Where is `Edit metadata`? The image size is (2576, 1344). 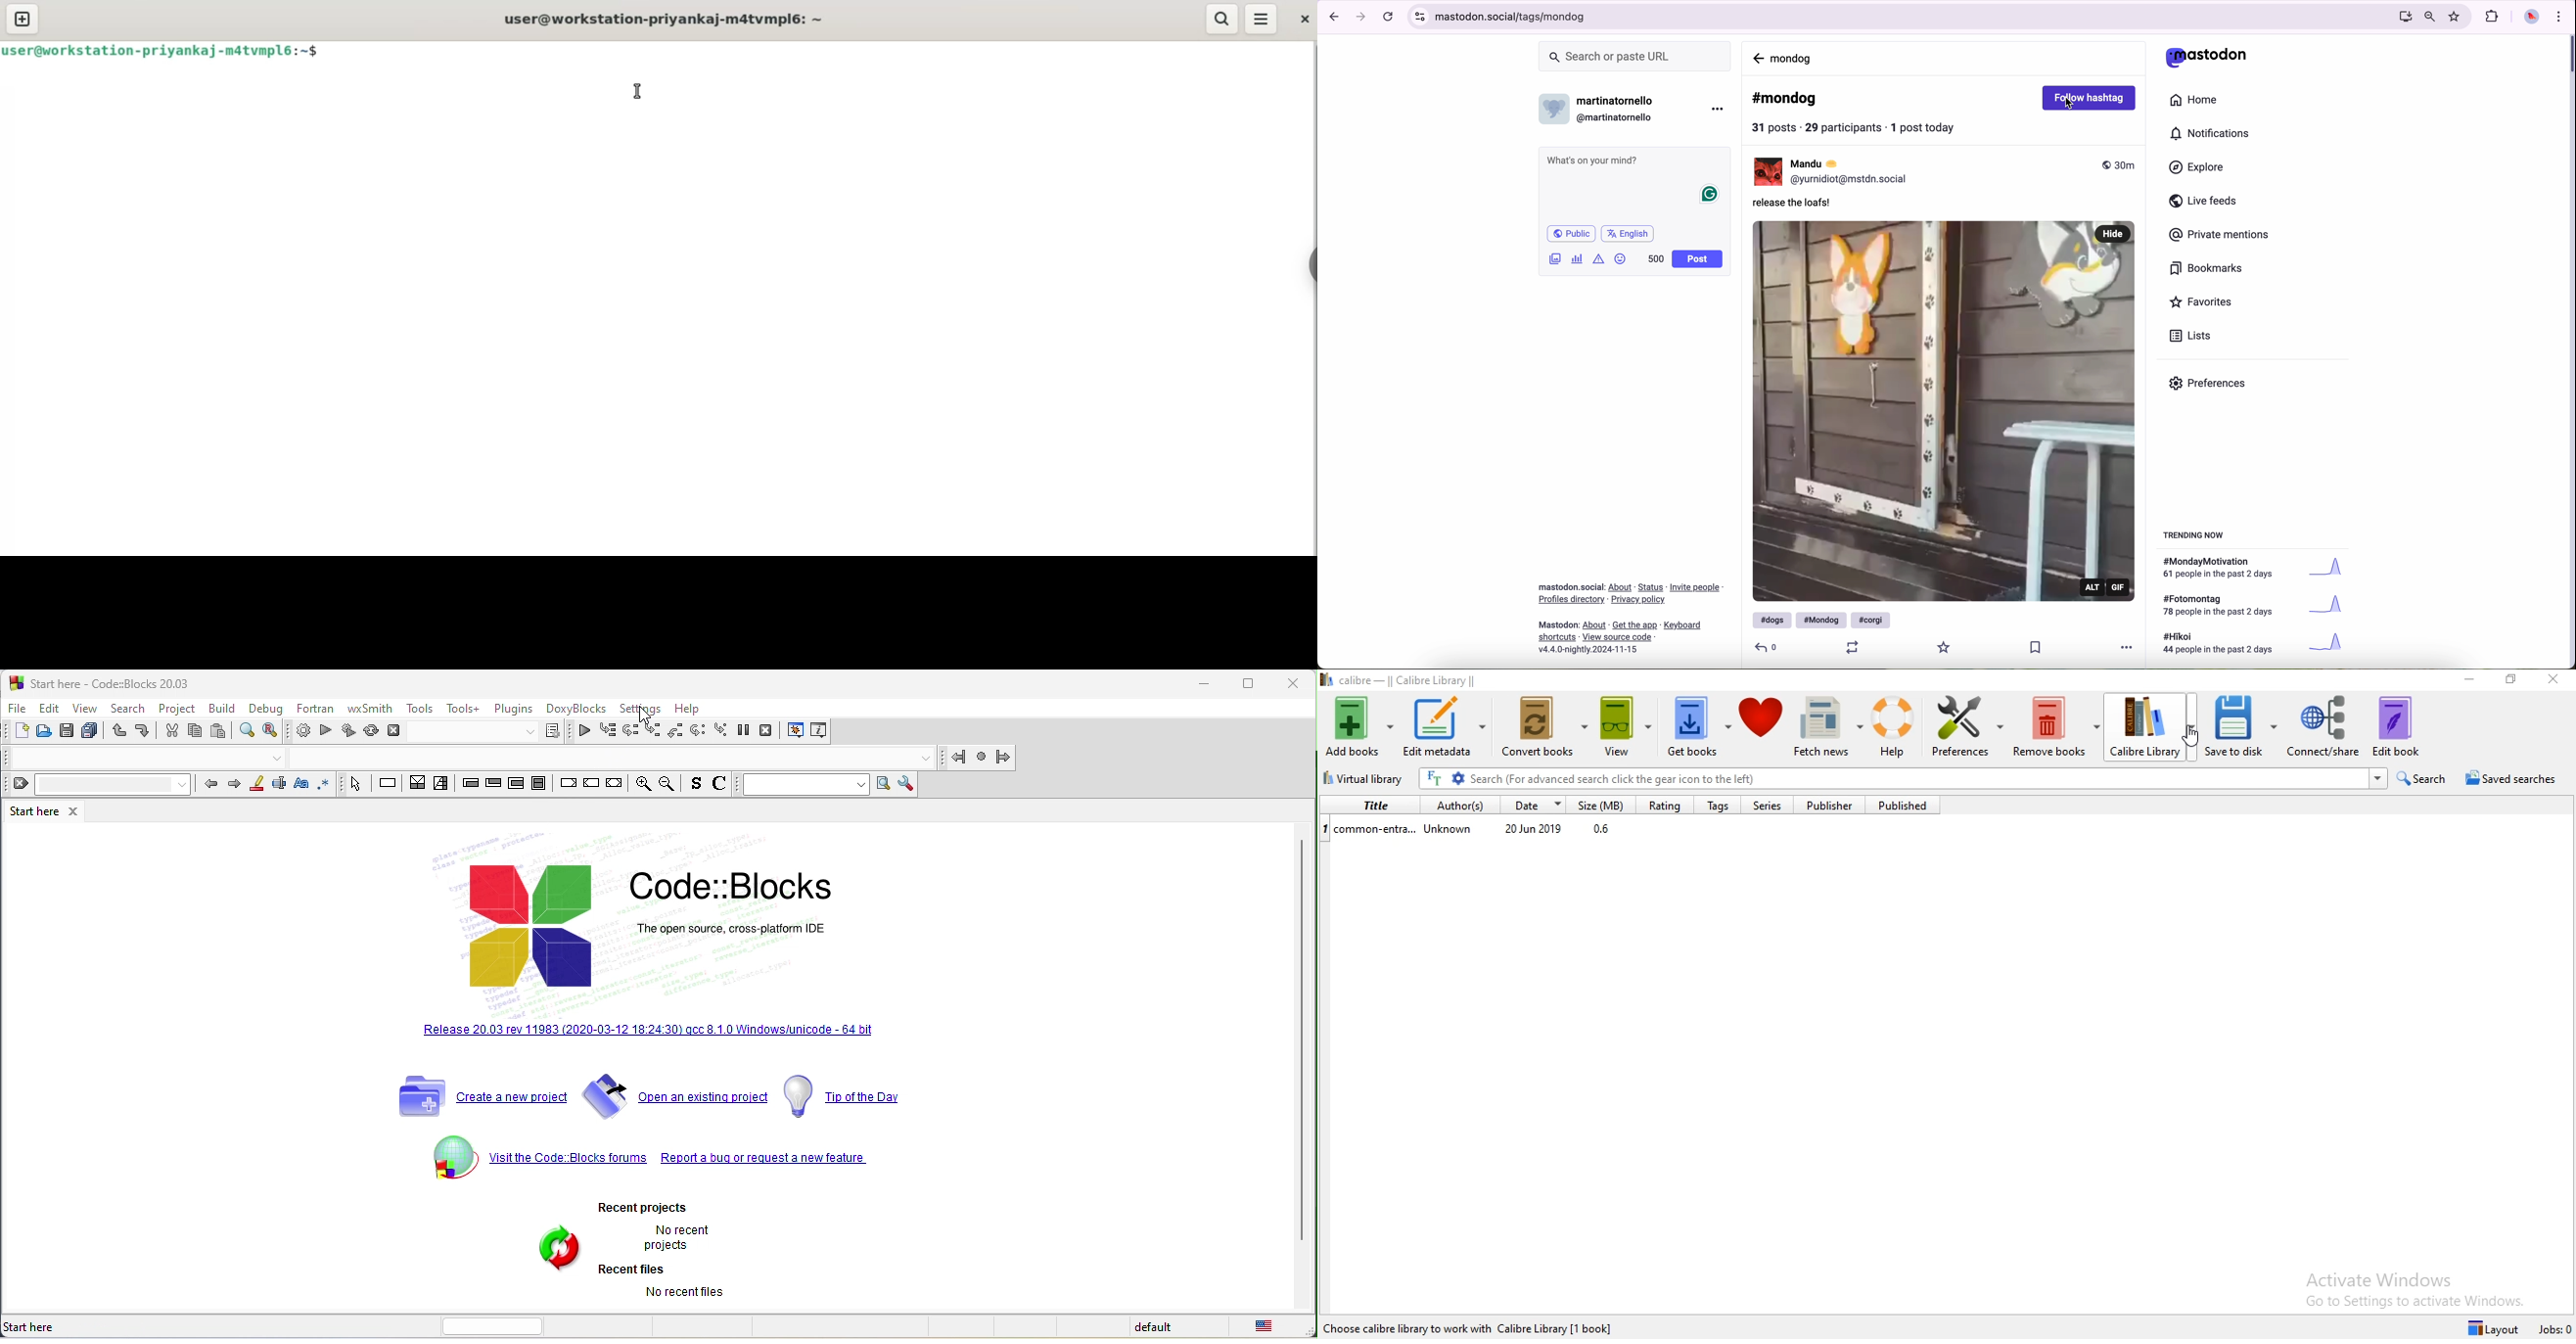 Edit metadata is located at coordinates (1445, 728).